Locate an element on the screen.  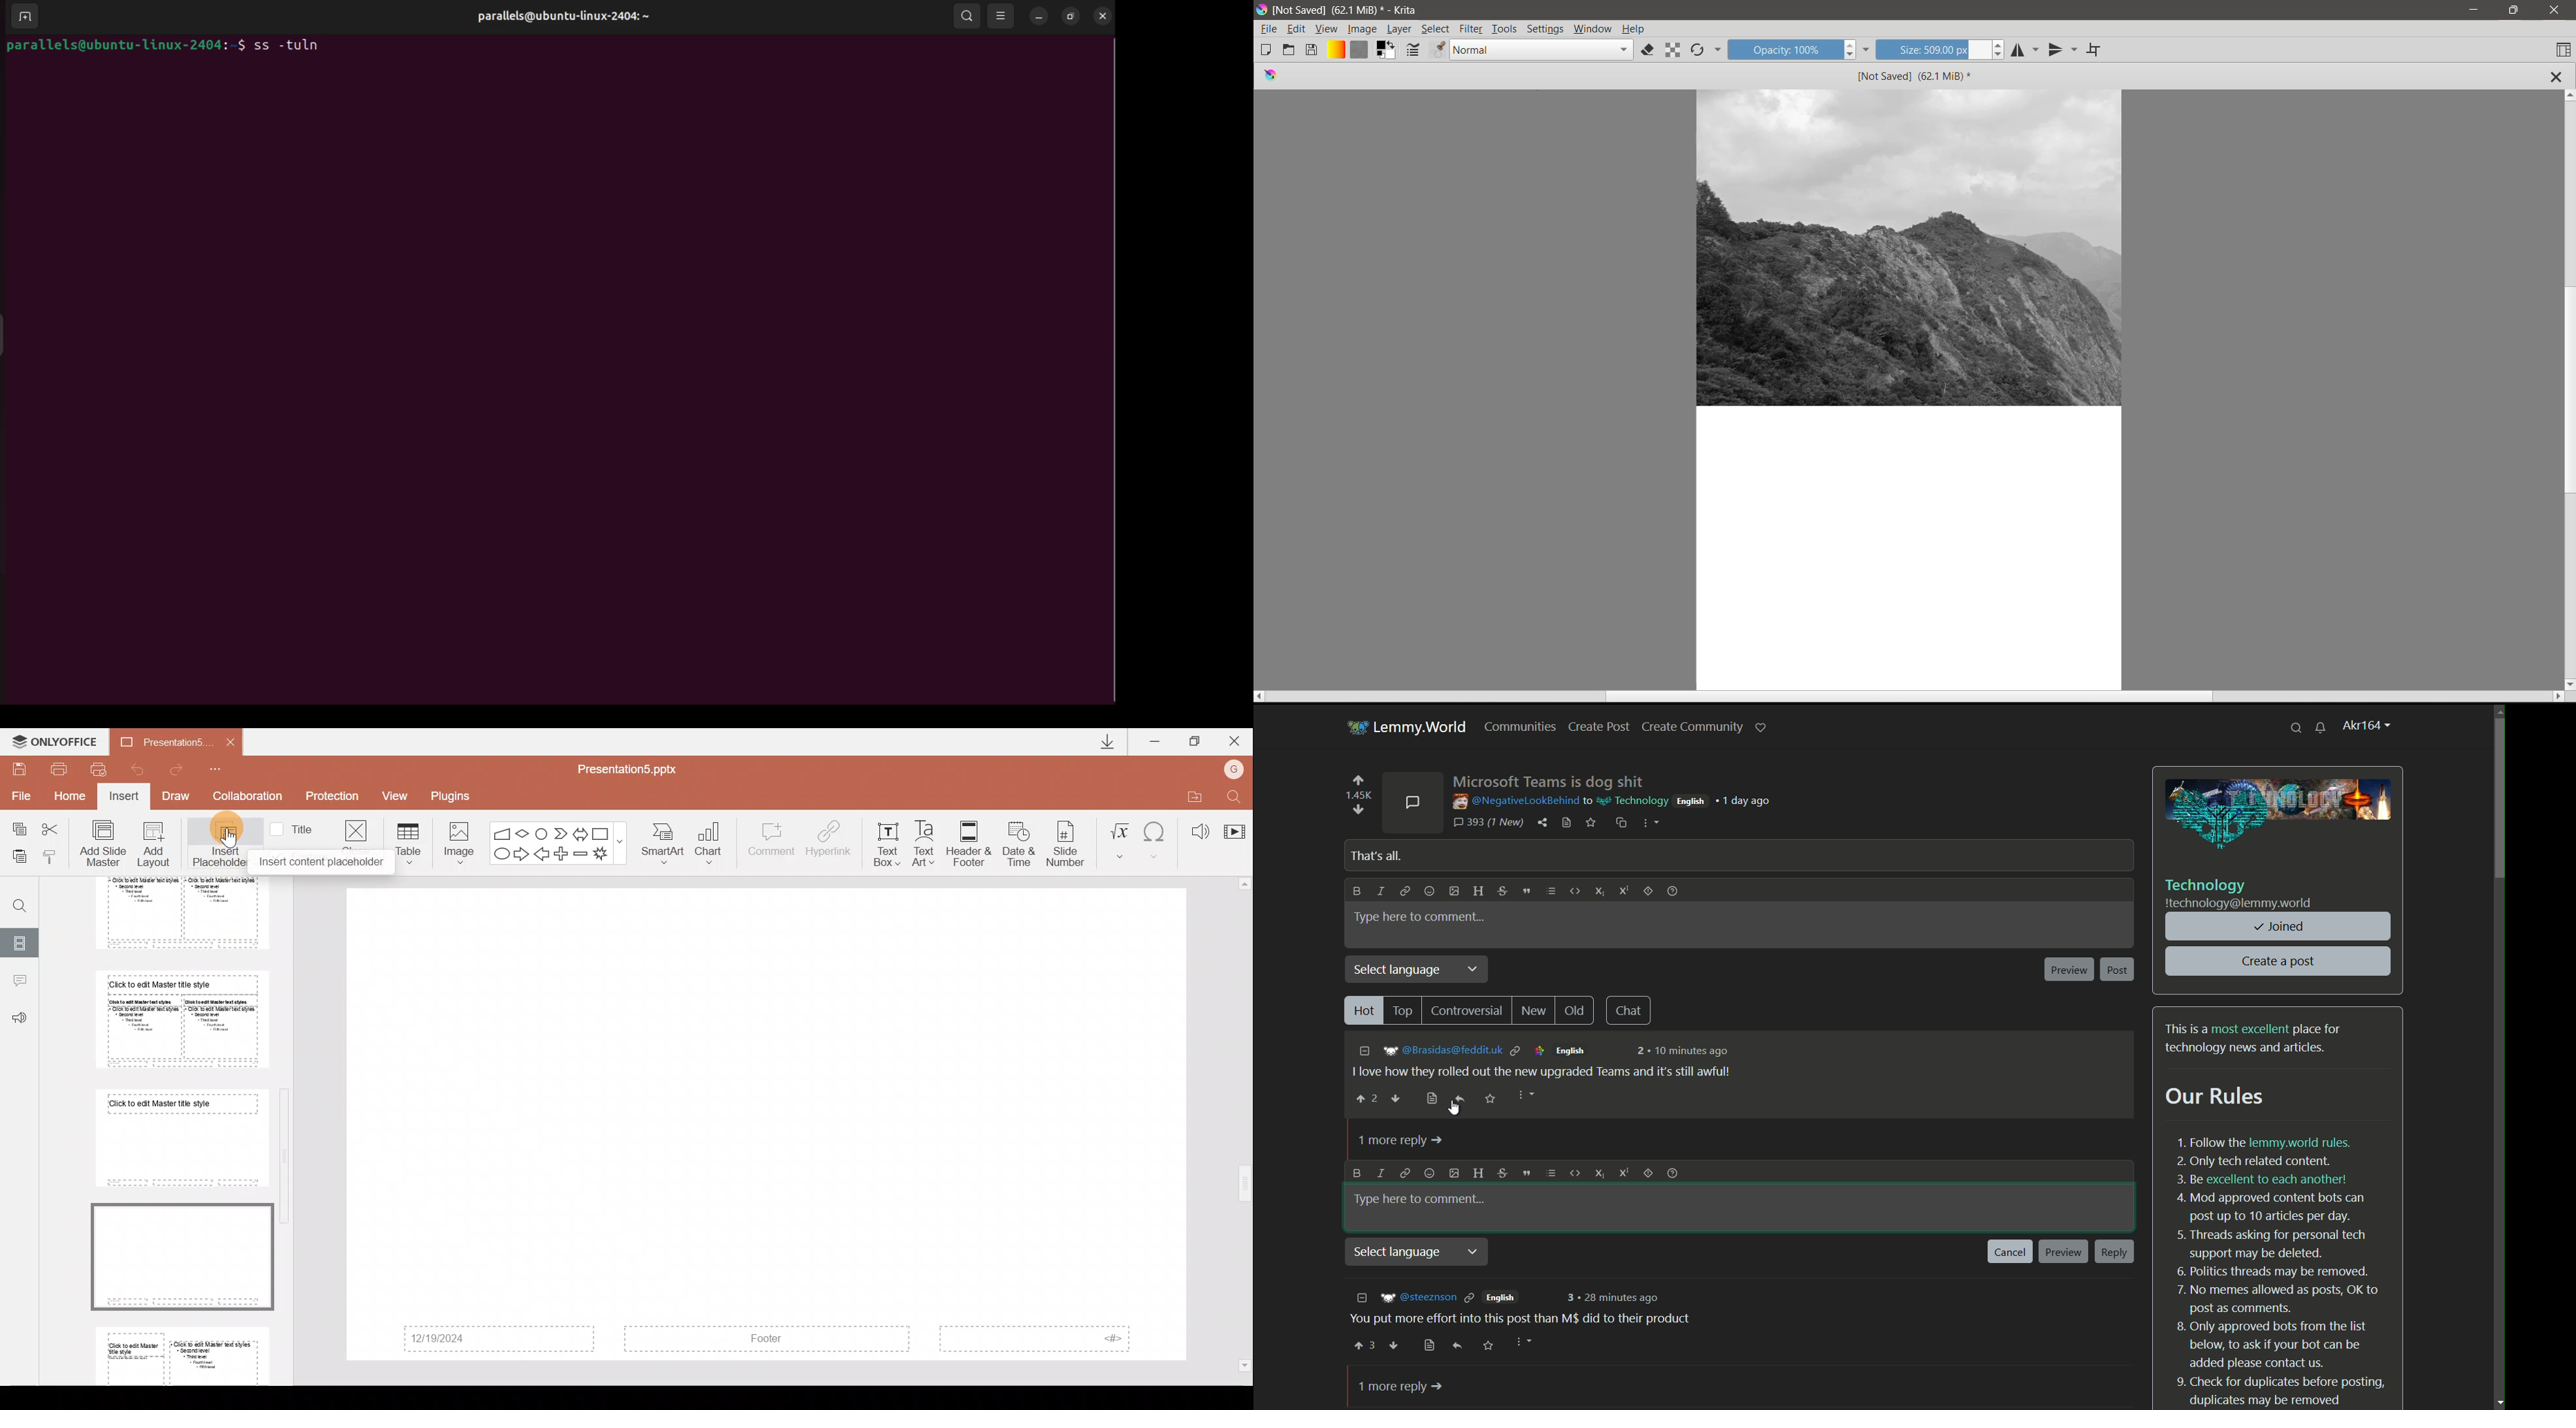
Fill Patterns is located at coordinates (1359, 50).